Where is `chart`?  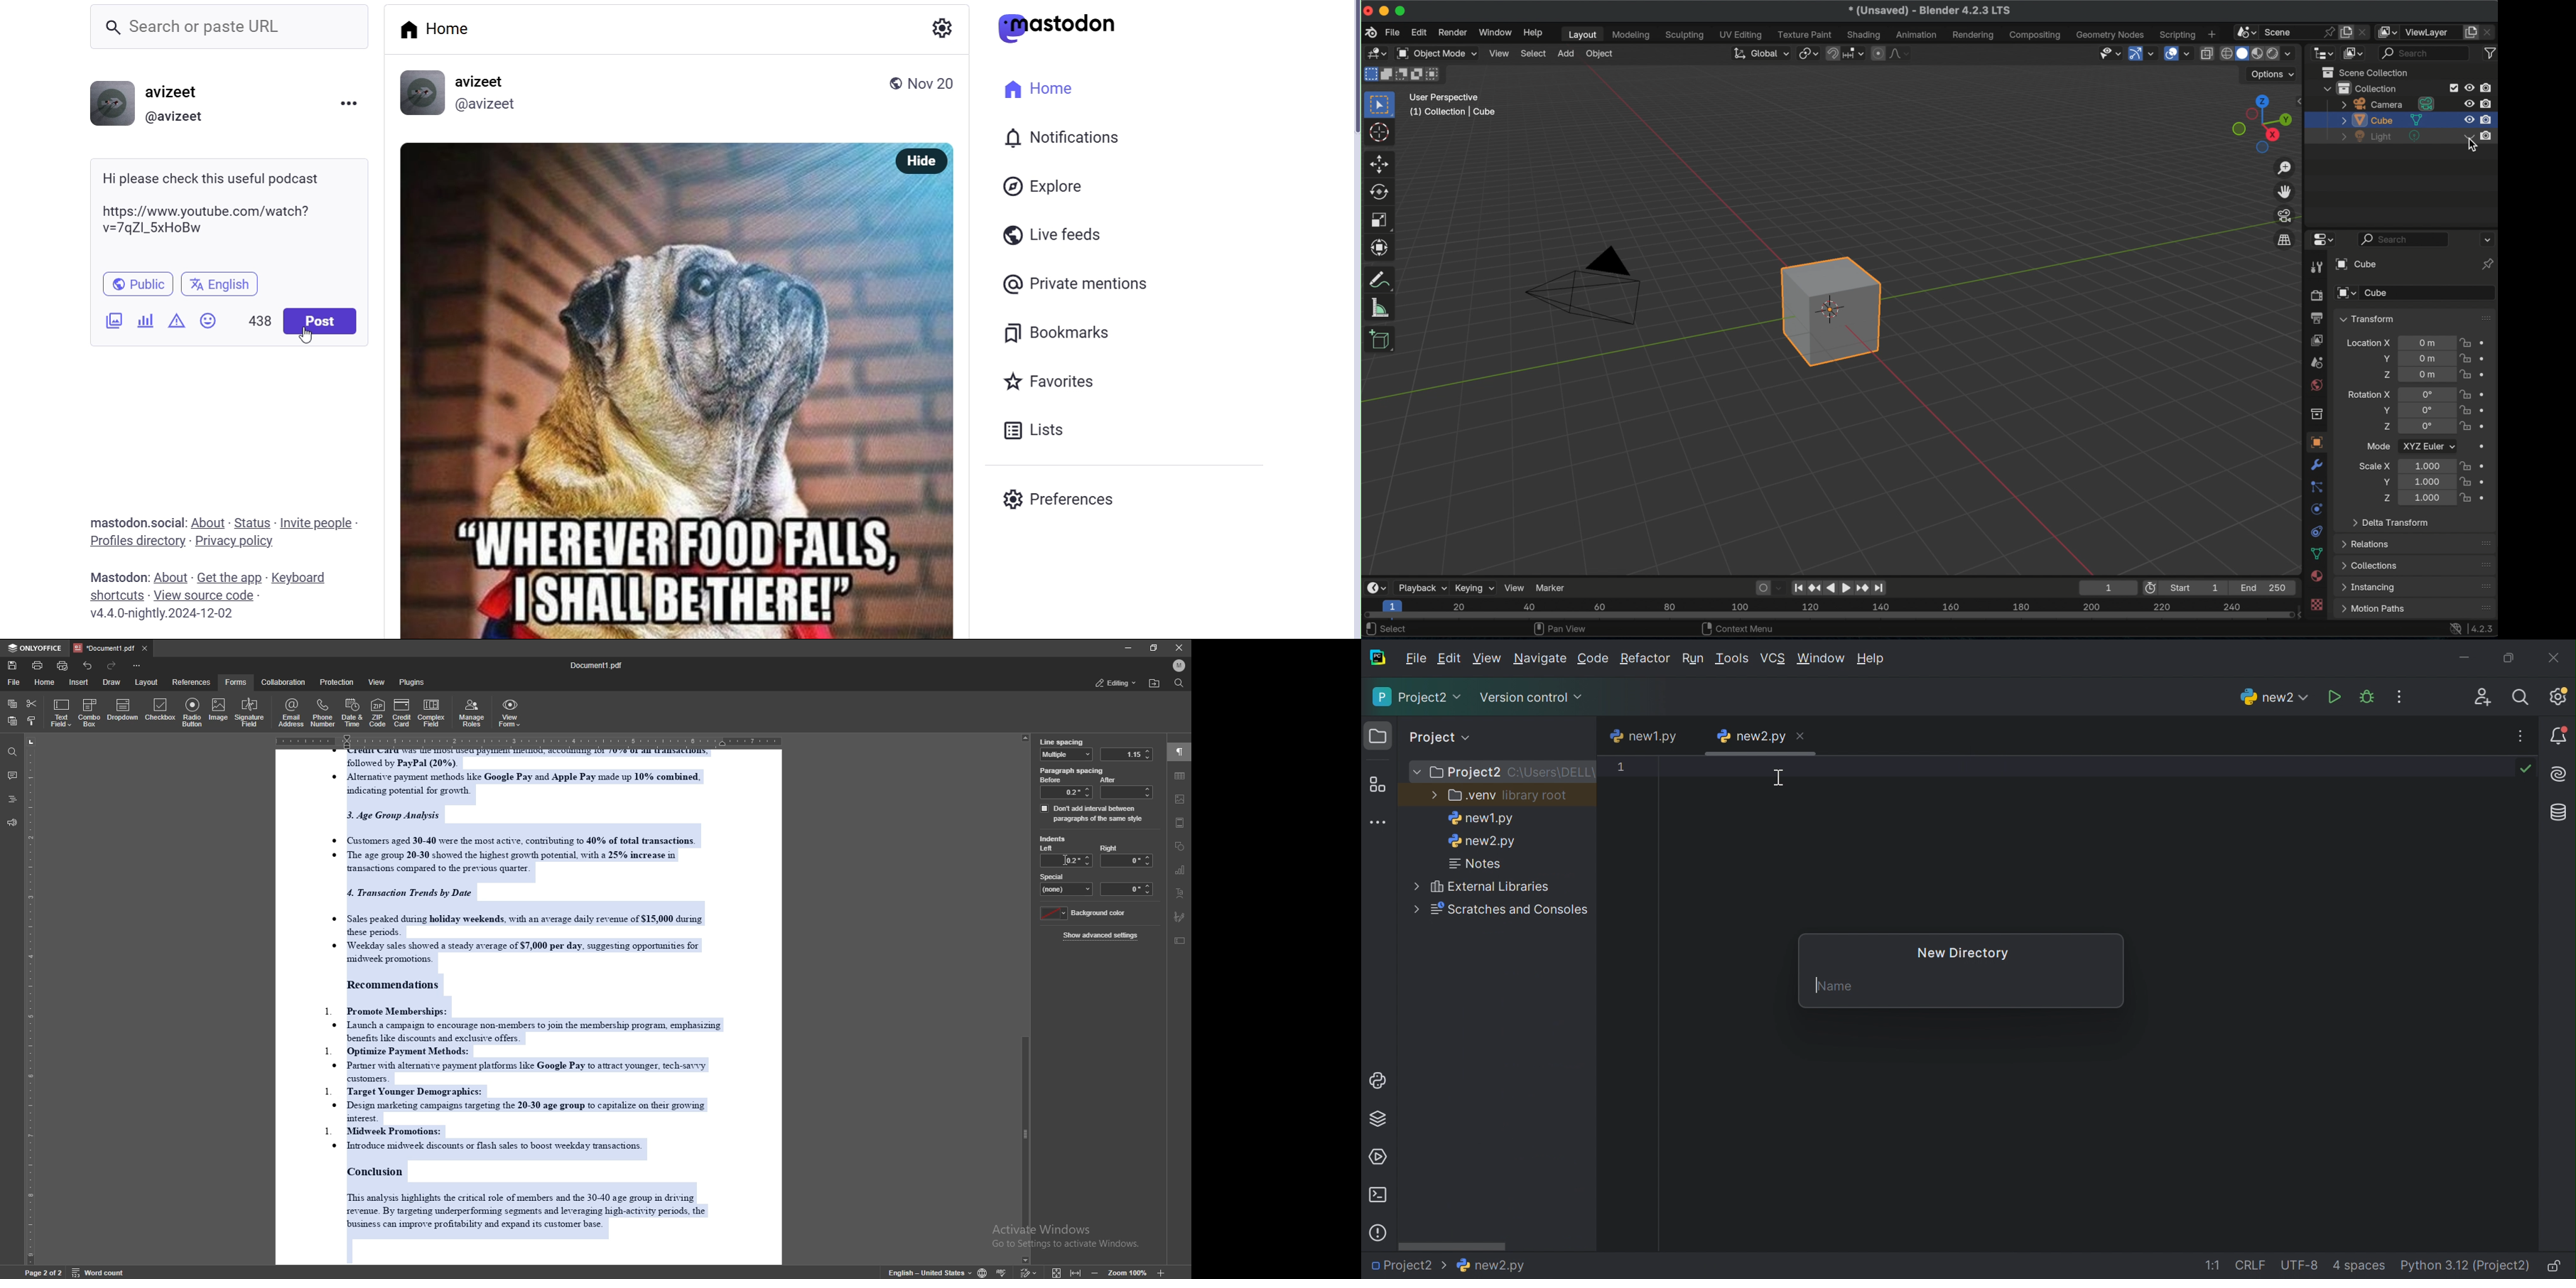 chart is located at coordinates (1181, 870).